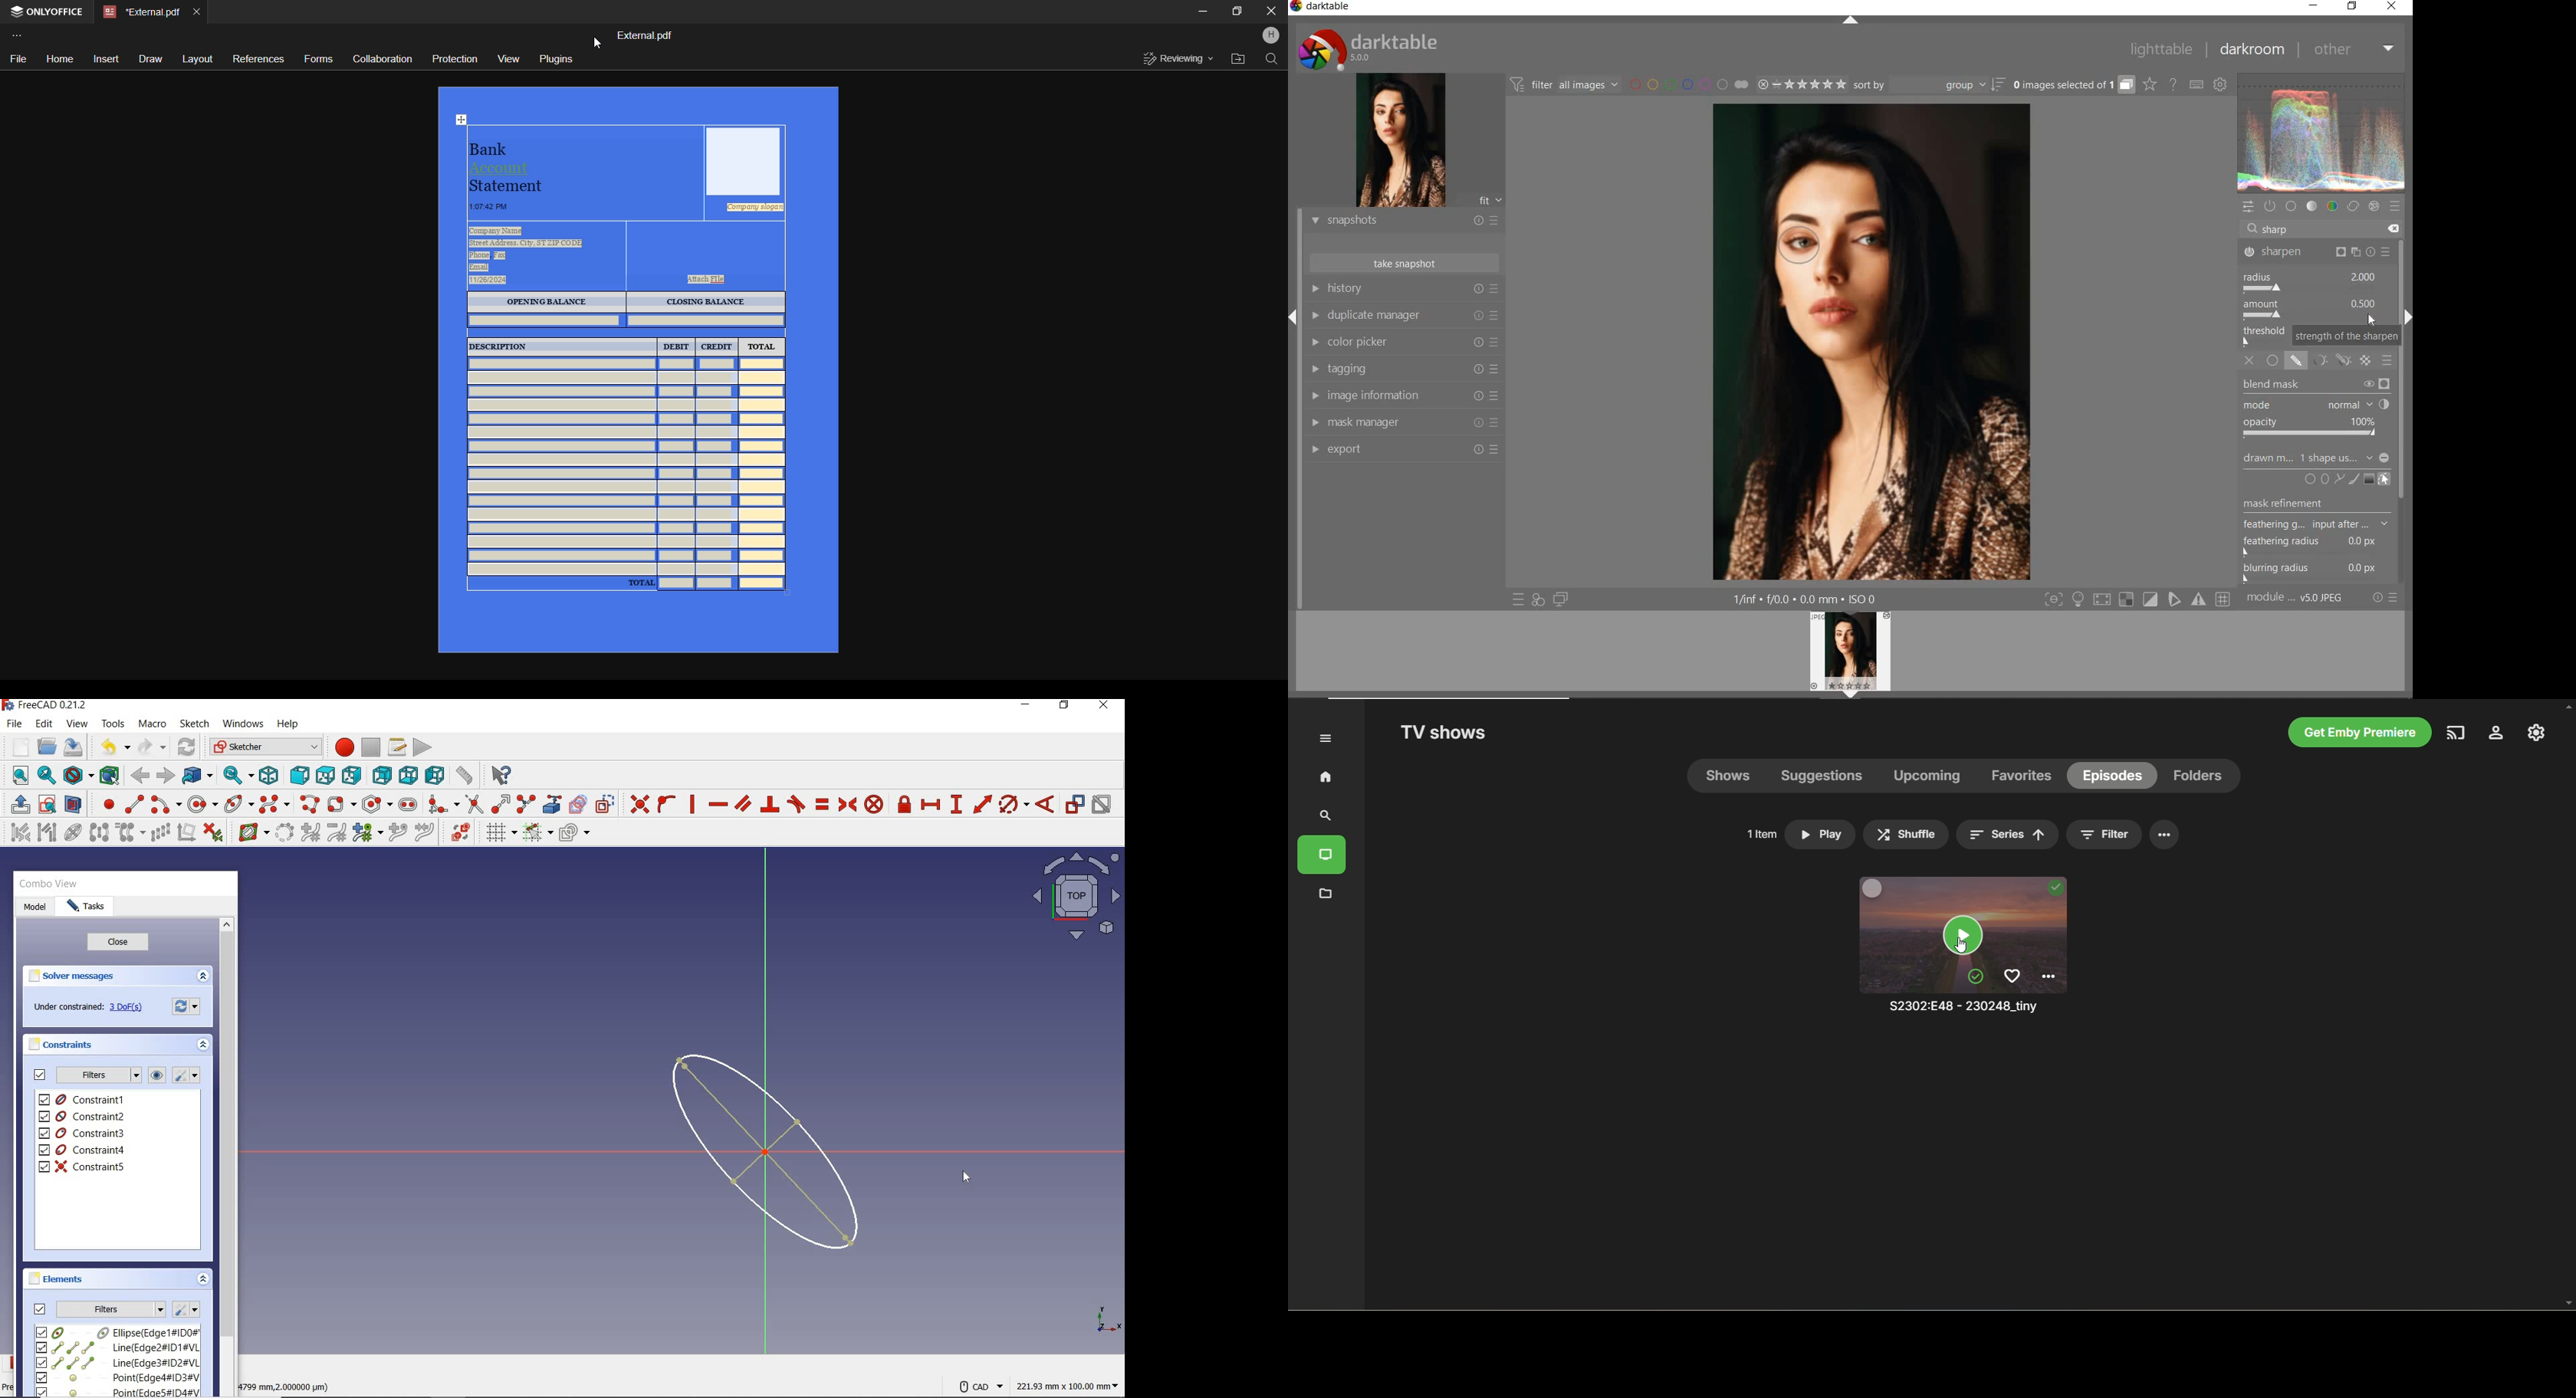 This screenshot has width=2576, height=1400. Describe the element at coordinates (2012, 976) in the screenshot. I see `Add to favorite` at that location.